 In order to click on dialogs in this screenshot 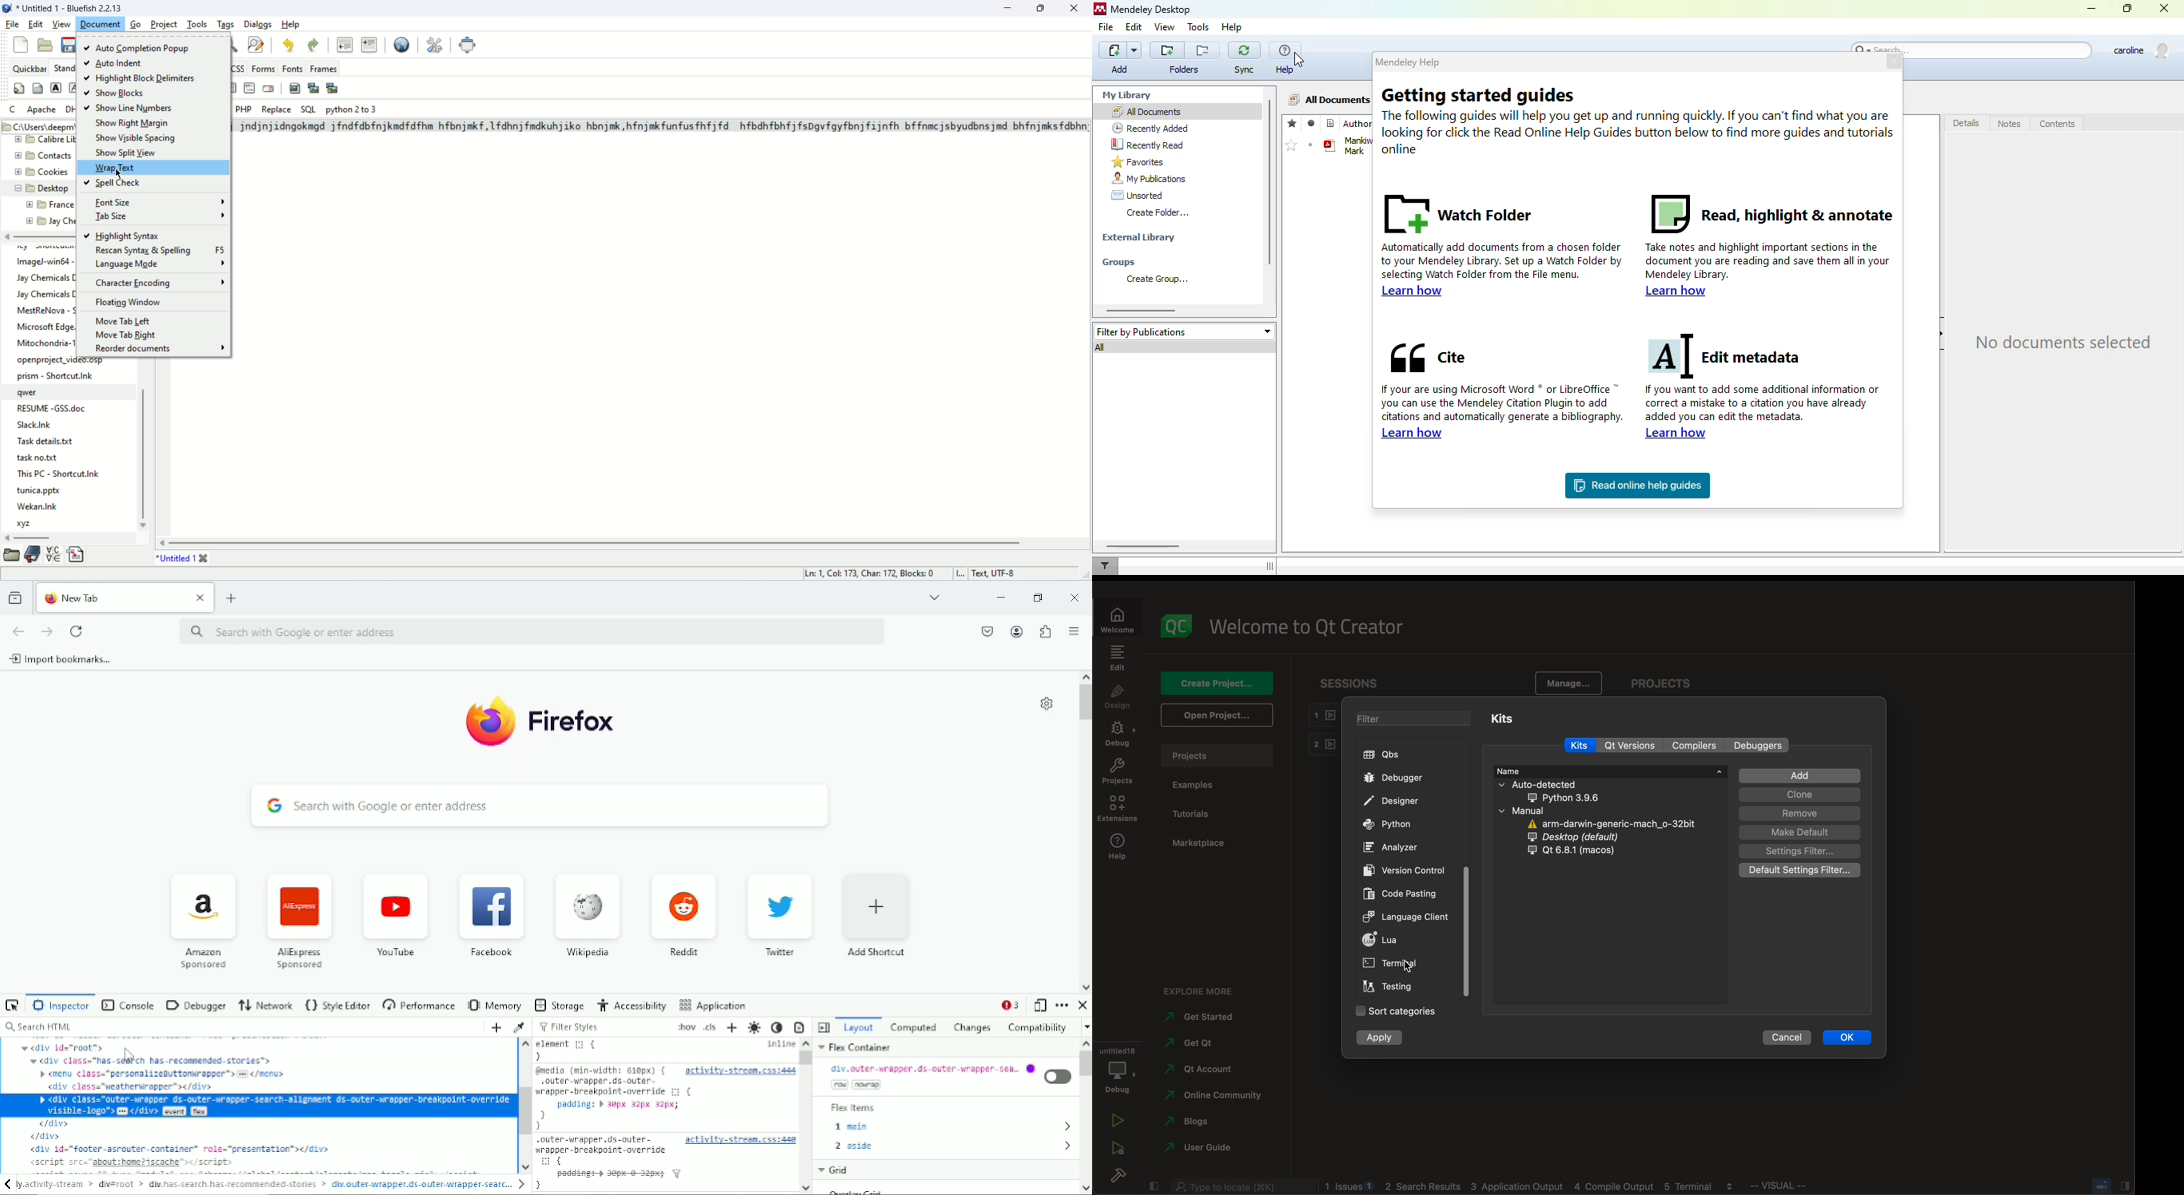, I will do `click(258, 24)`.